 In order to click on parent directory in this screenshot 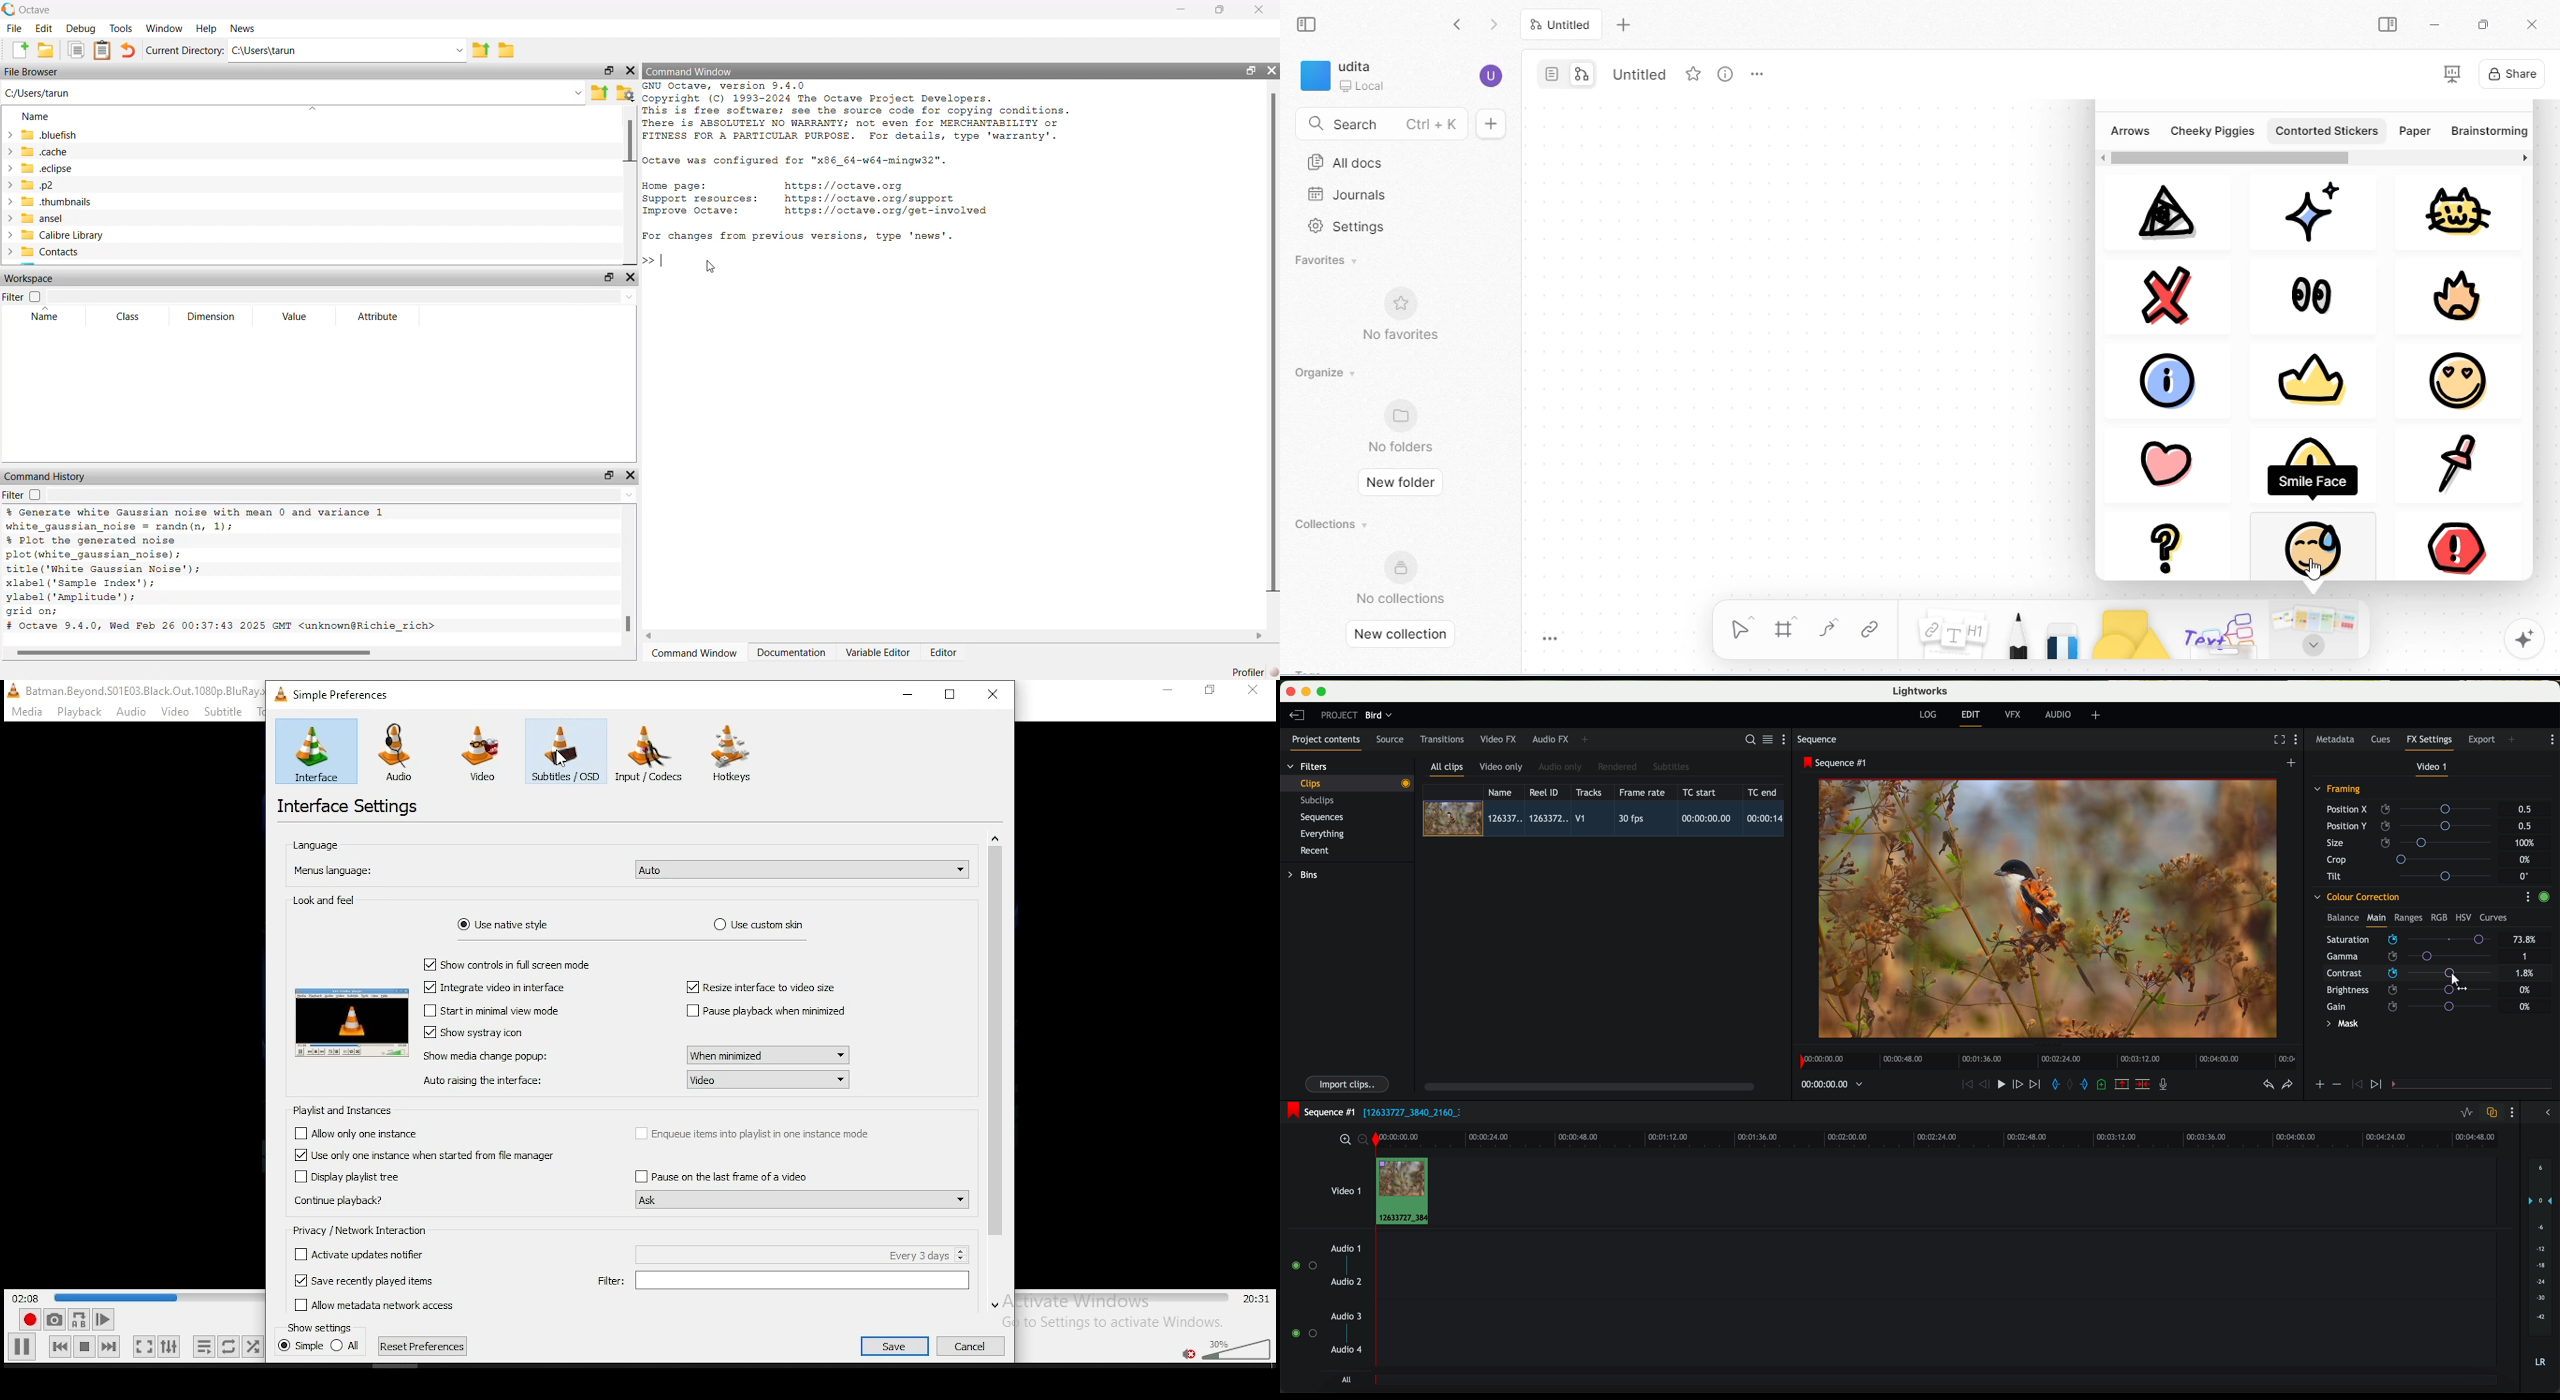, I will do `click(601, 95)`.